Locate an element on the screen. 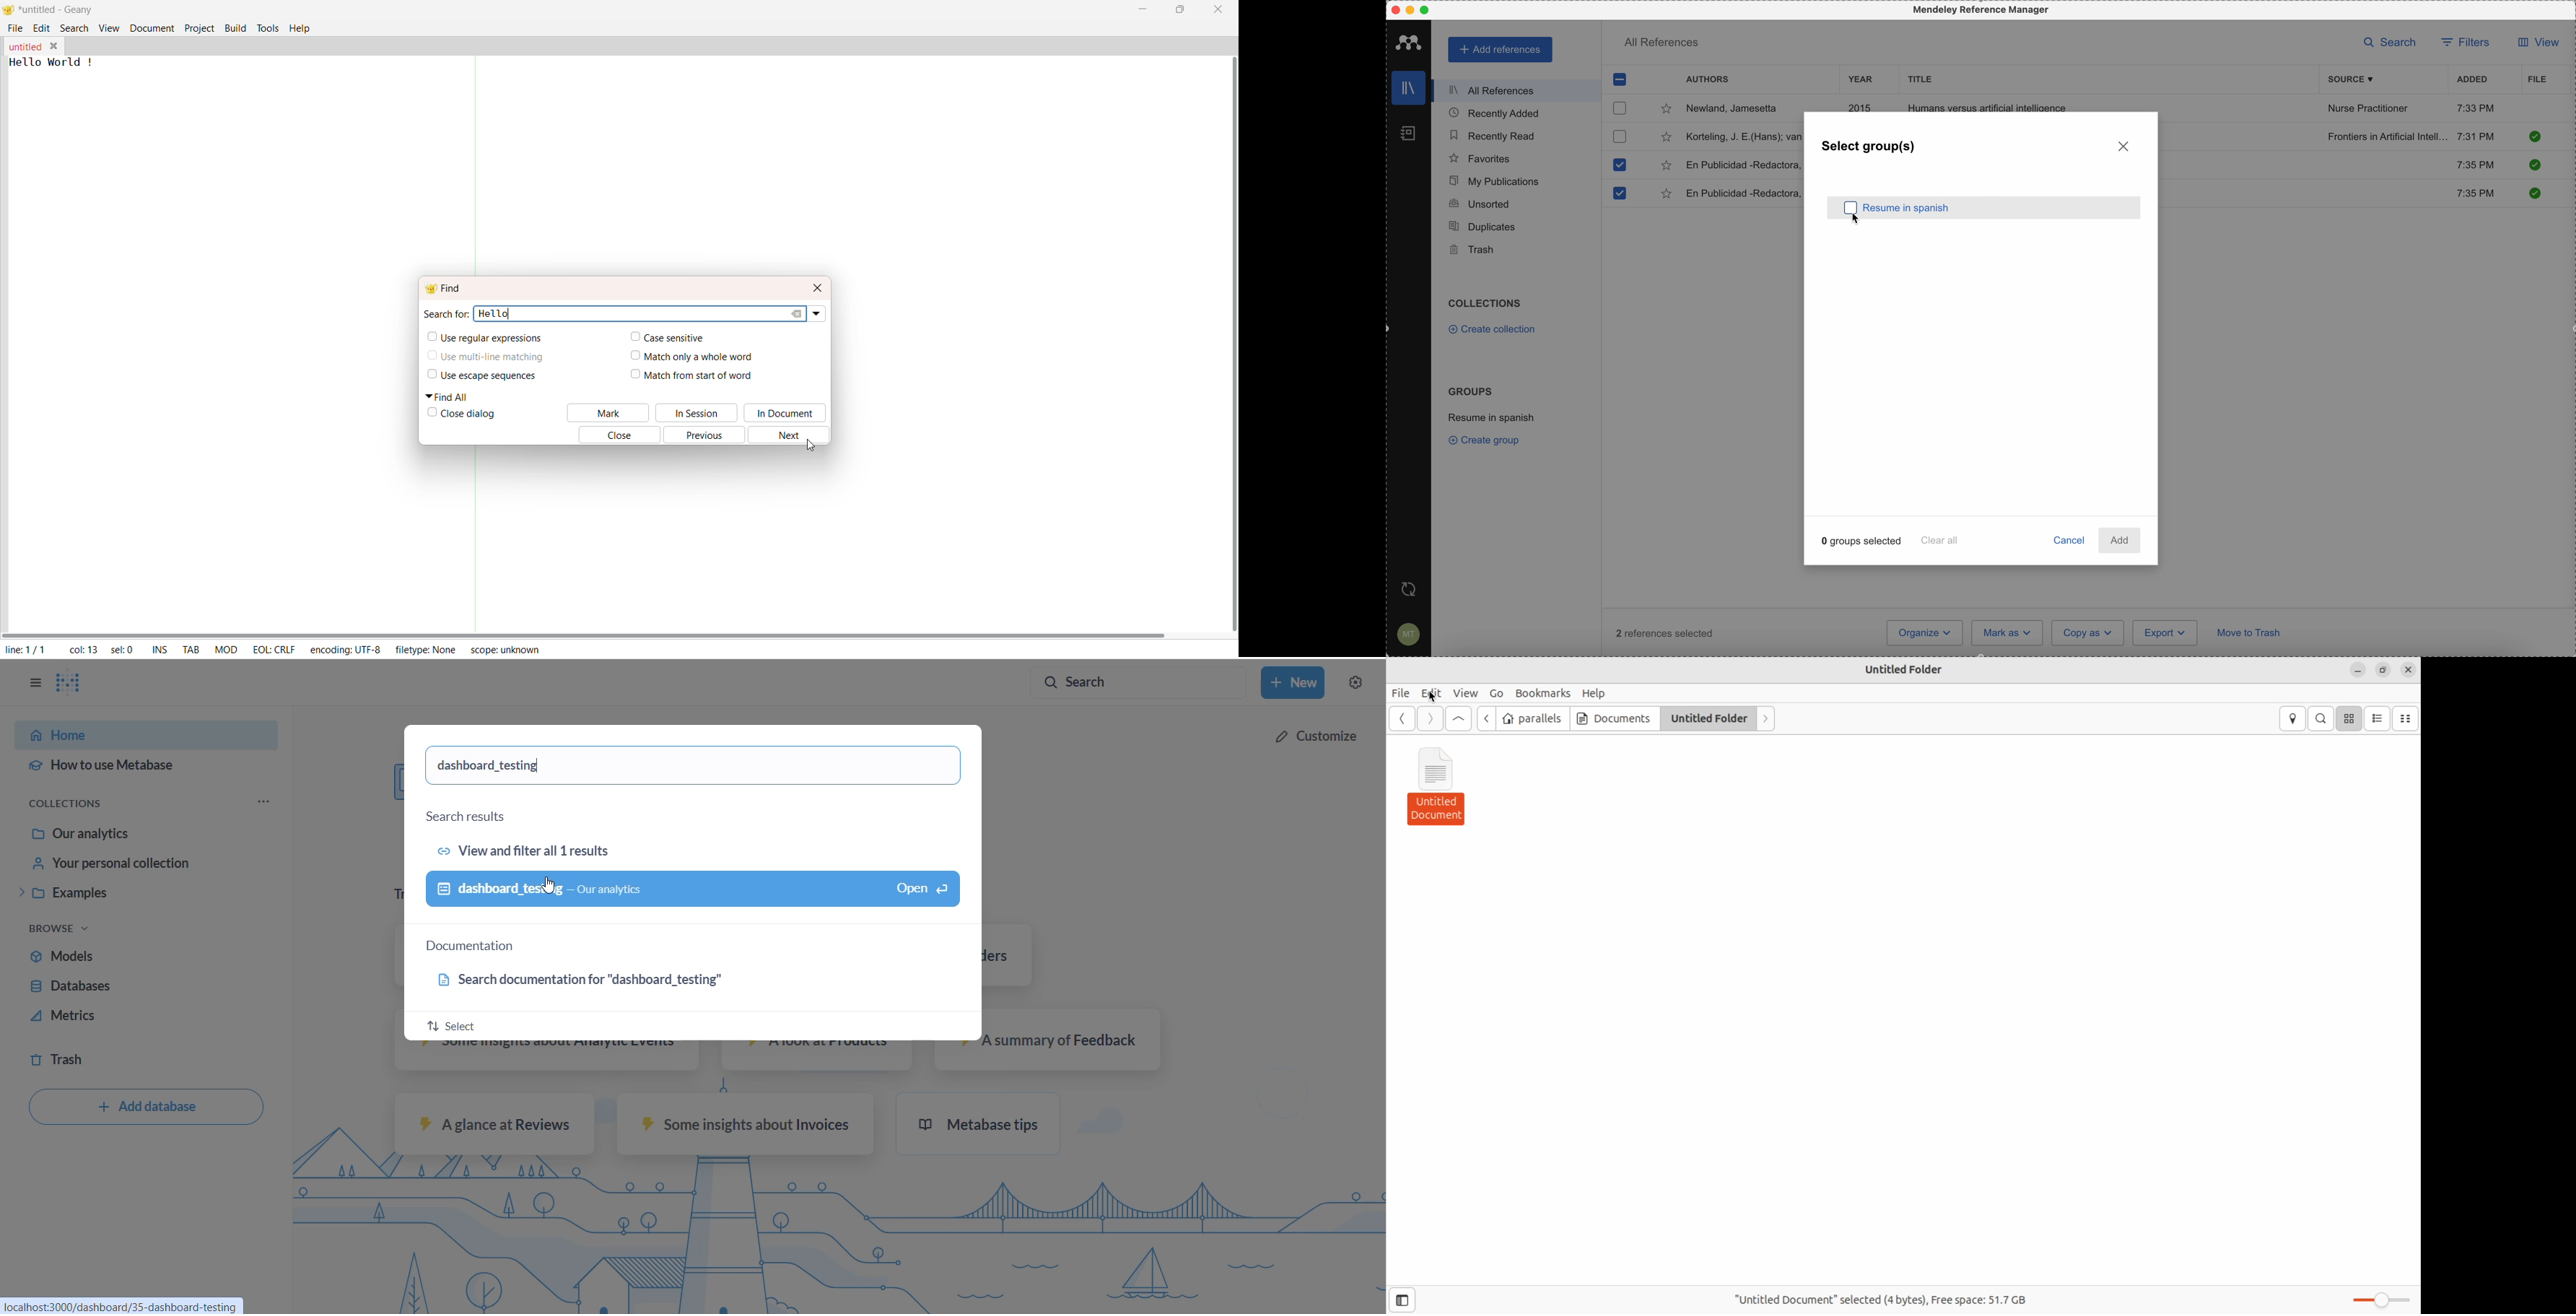 This screenshot has width=2576, height=1316. Col: 13 is located at coordinates (81, 647).